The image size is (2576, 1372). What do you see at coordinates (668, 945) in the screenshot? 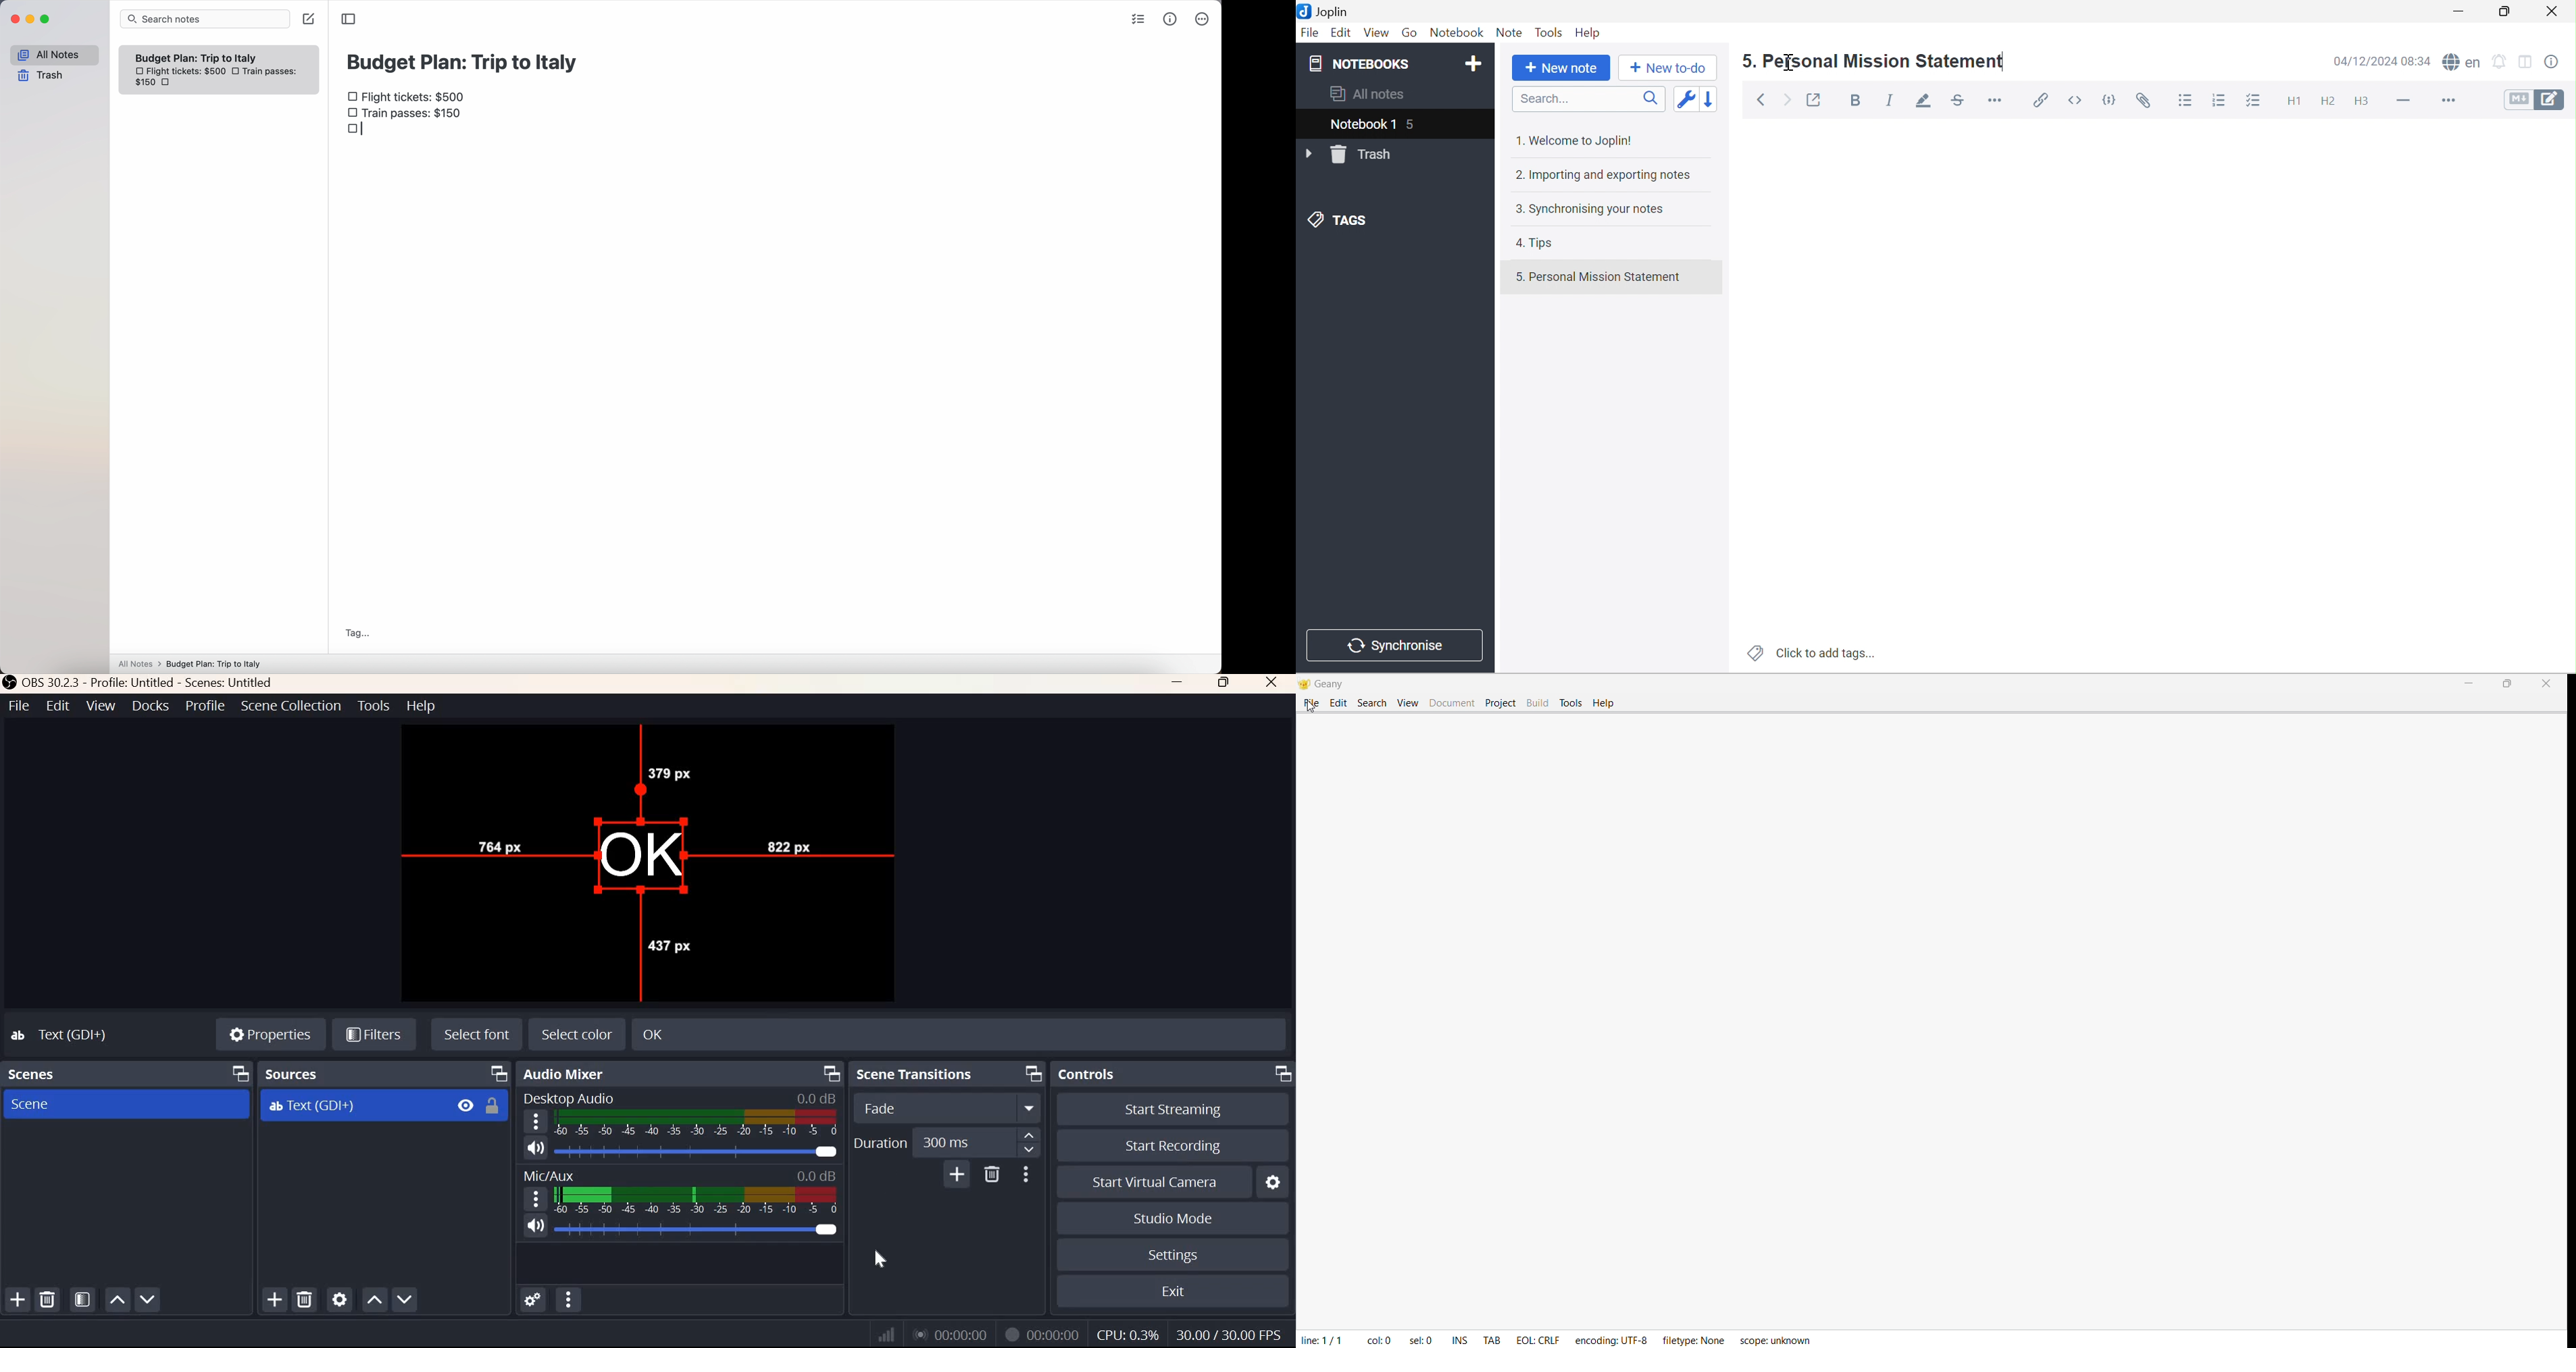
I see `440 px` at bounding box center [668, 945].